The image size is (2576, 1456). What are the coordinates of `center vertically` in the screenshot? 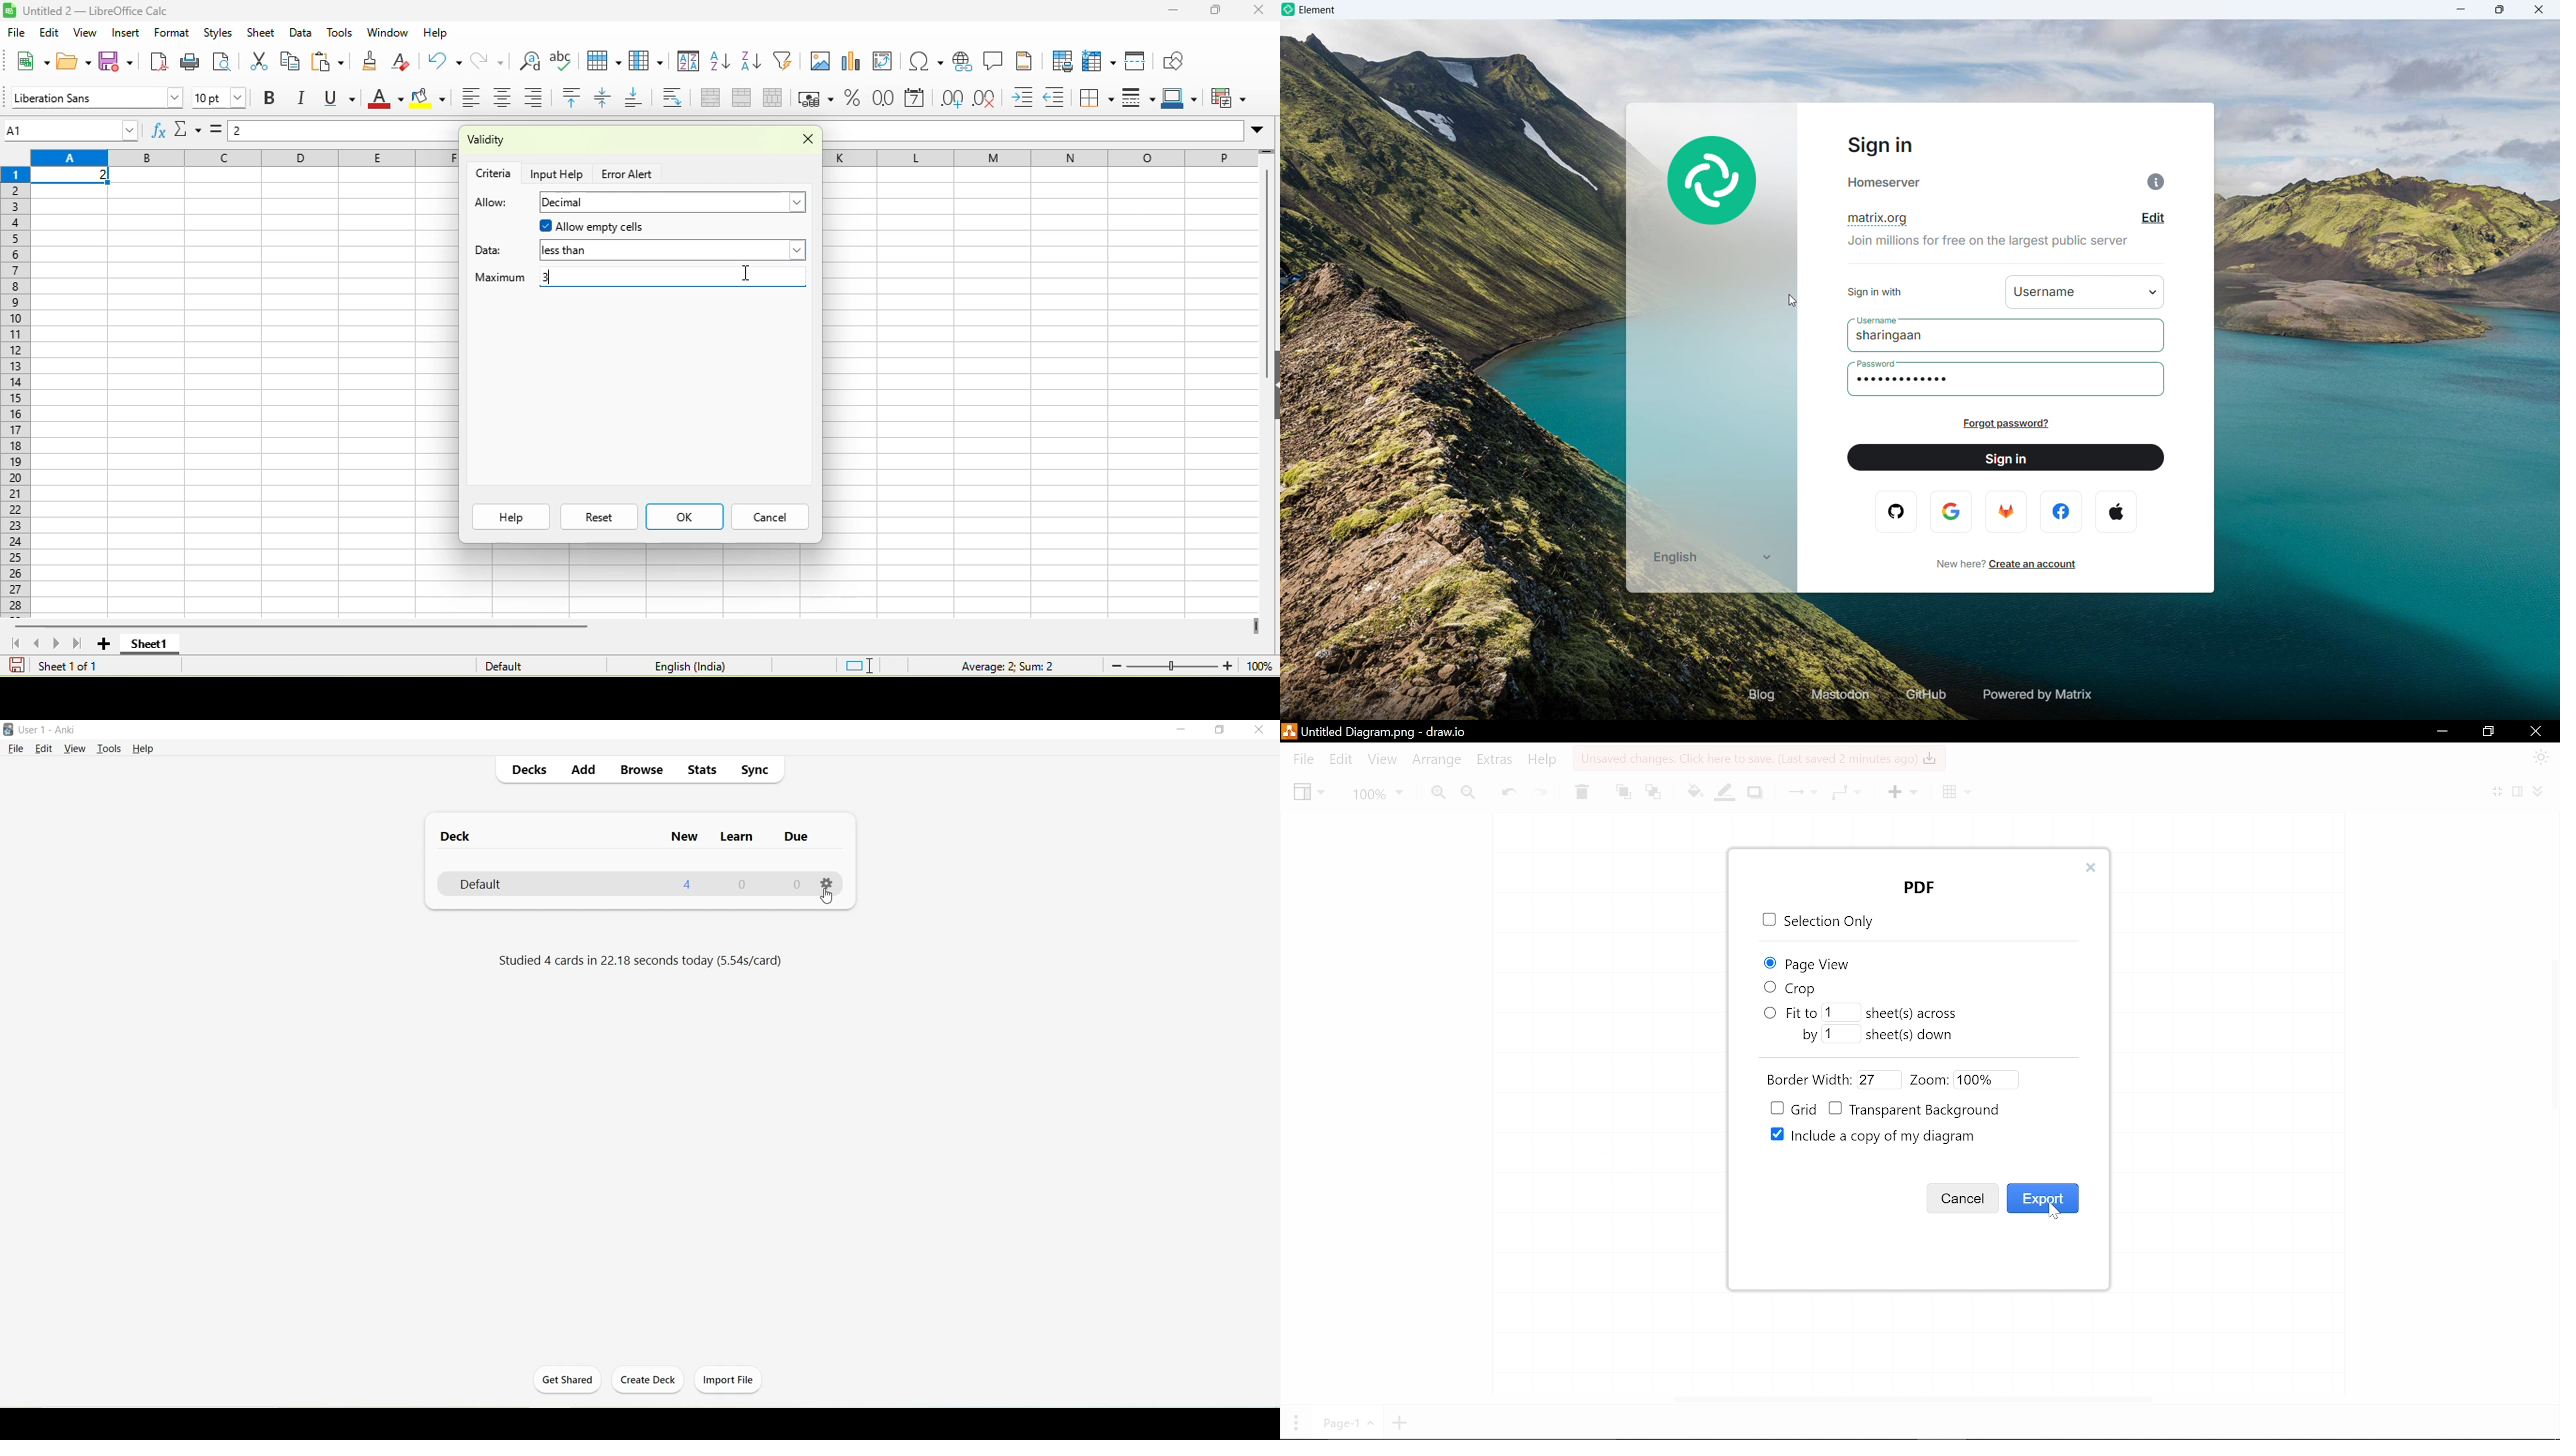 It's located at (608, 99).